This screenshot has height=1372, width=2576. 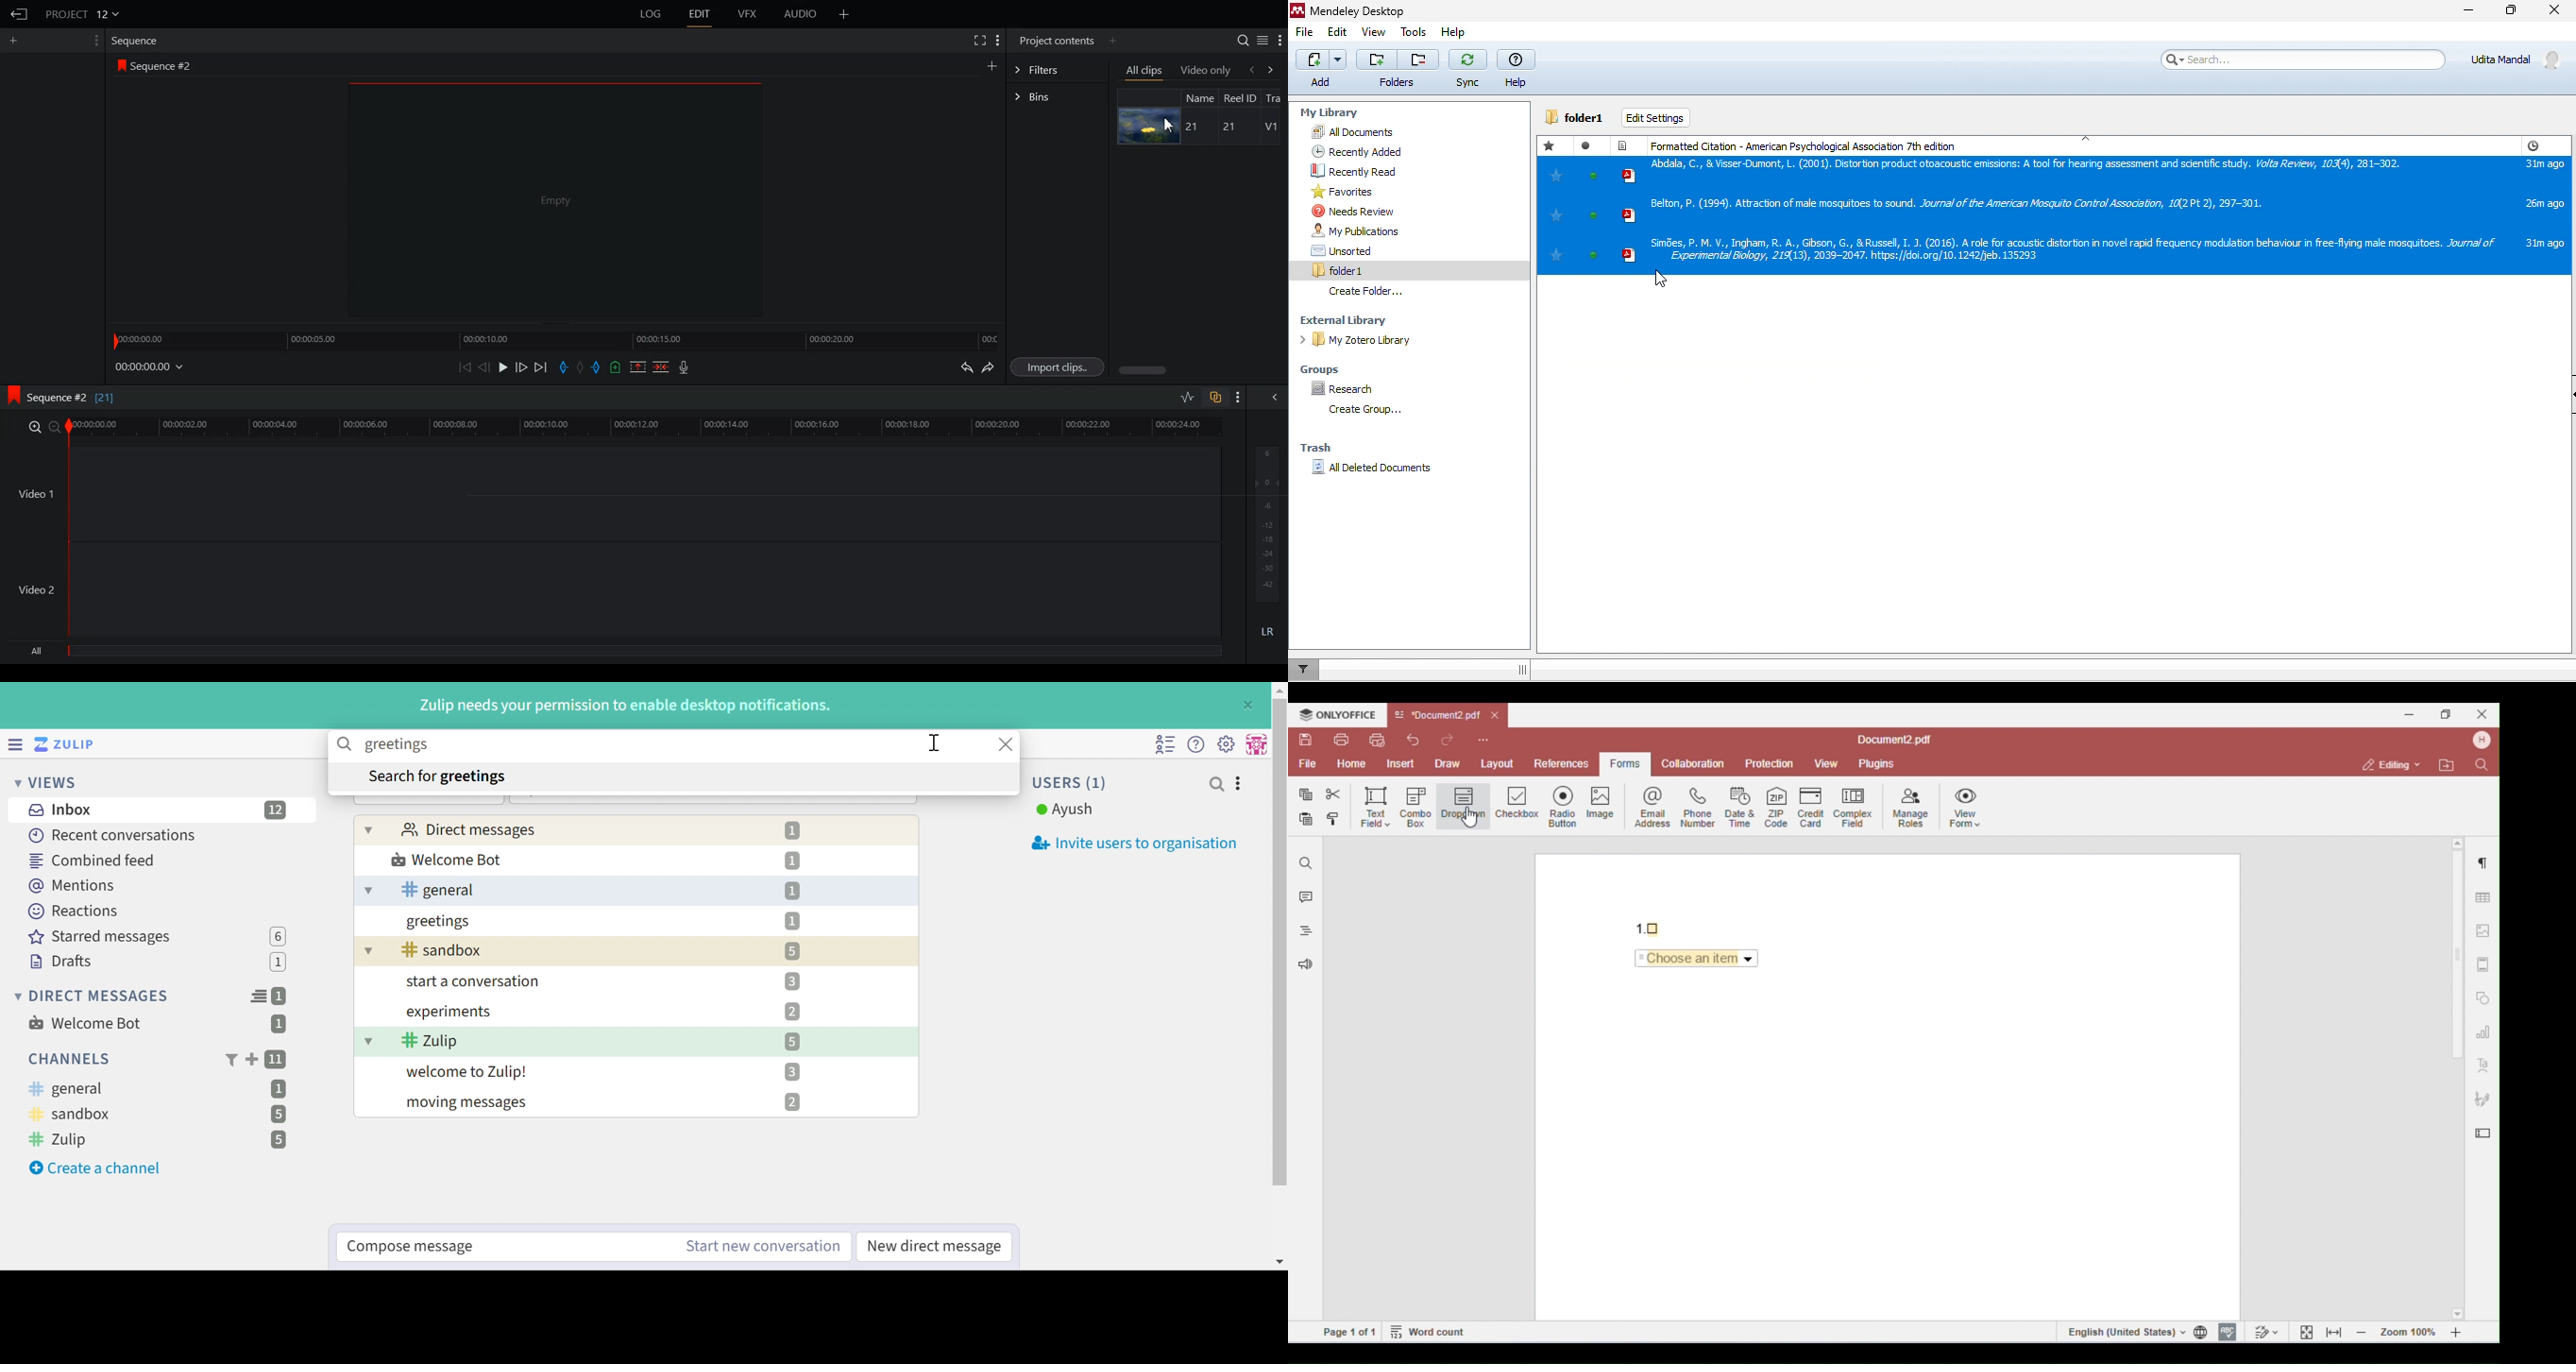 What do you see at coordinates (67, 744) in the screenshot?
I see `Zulip logo` at bounding box center [67, 744].